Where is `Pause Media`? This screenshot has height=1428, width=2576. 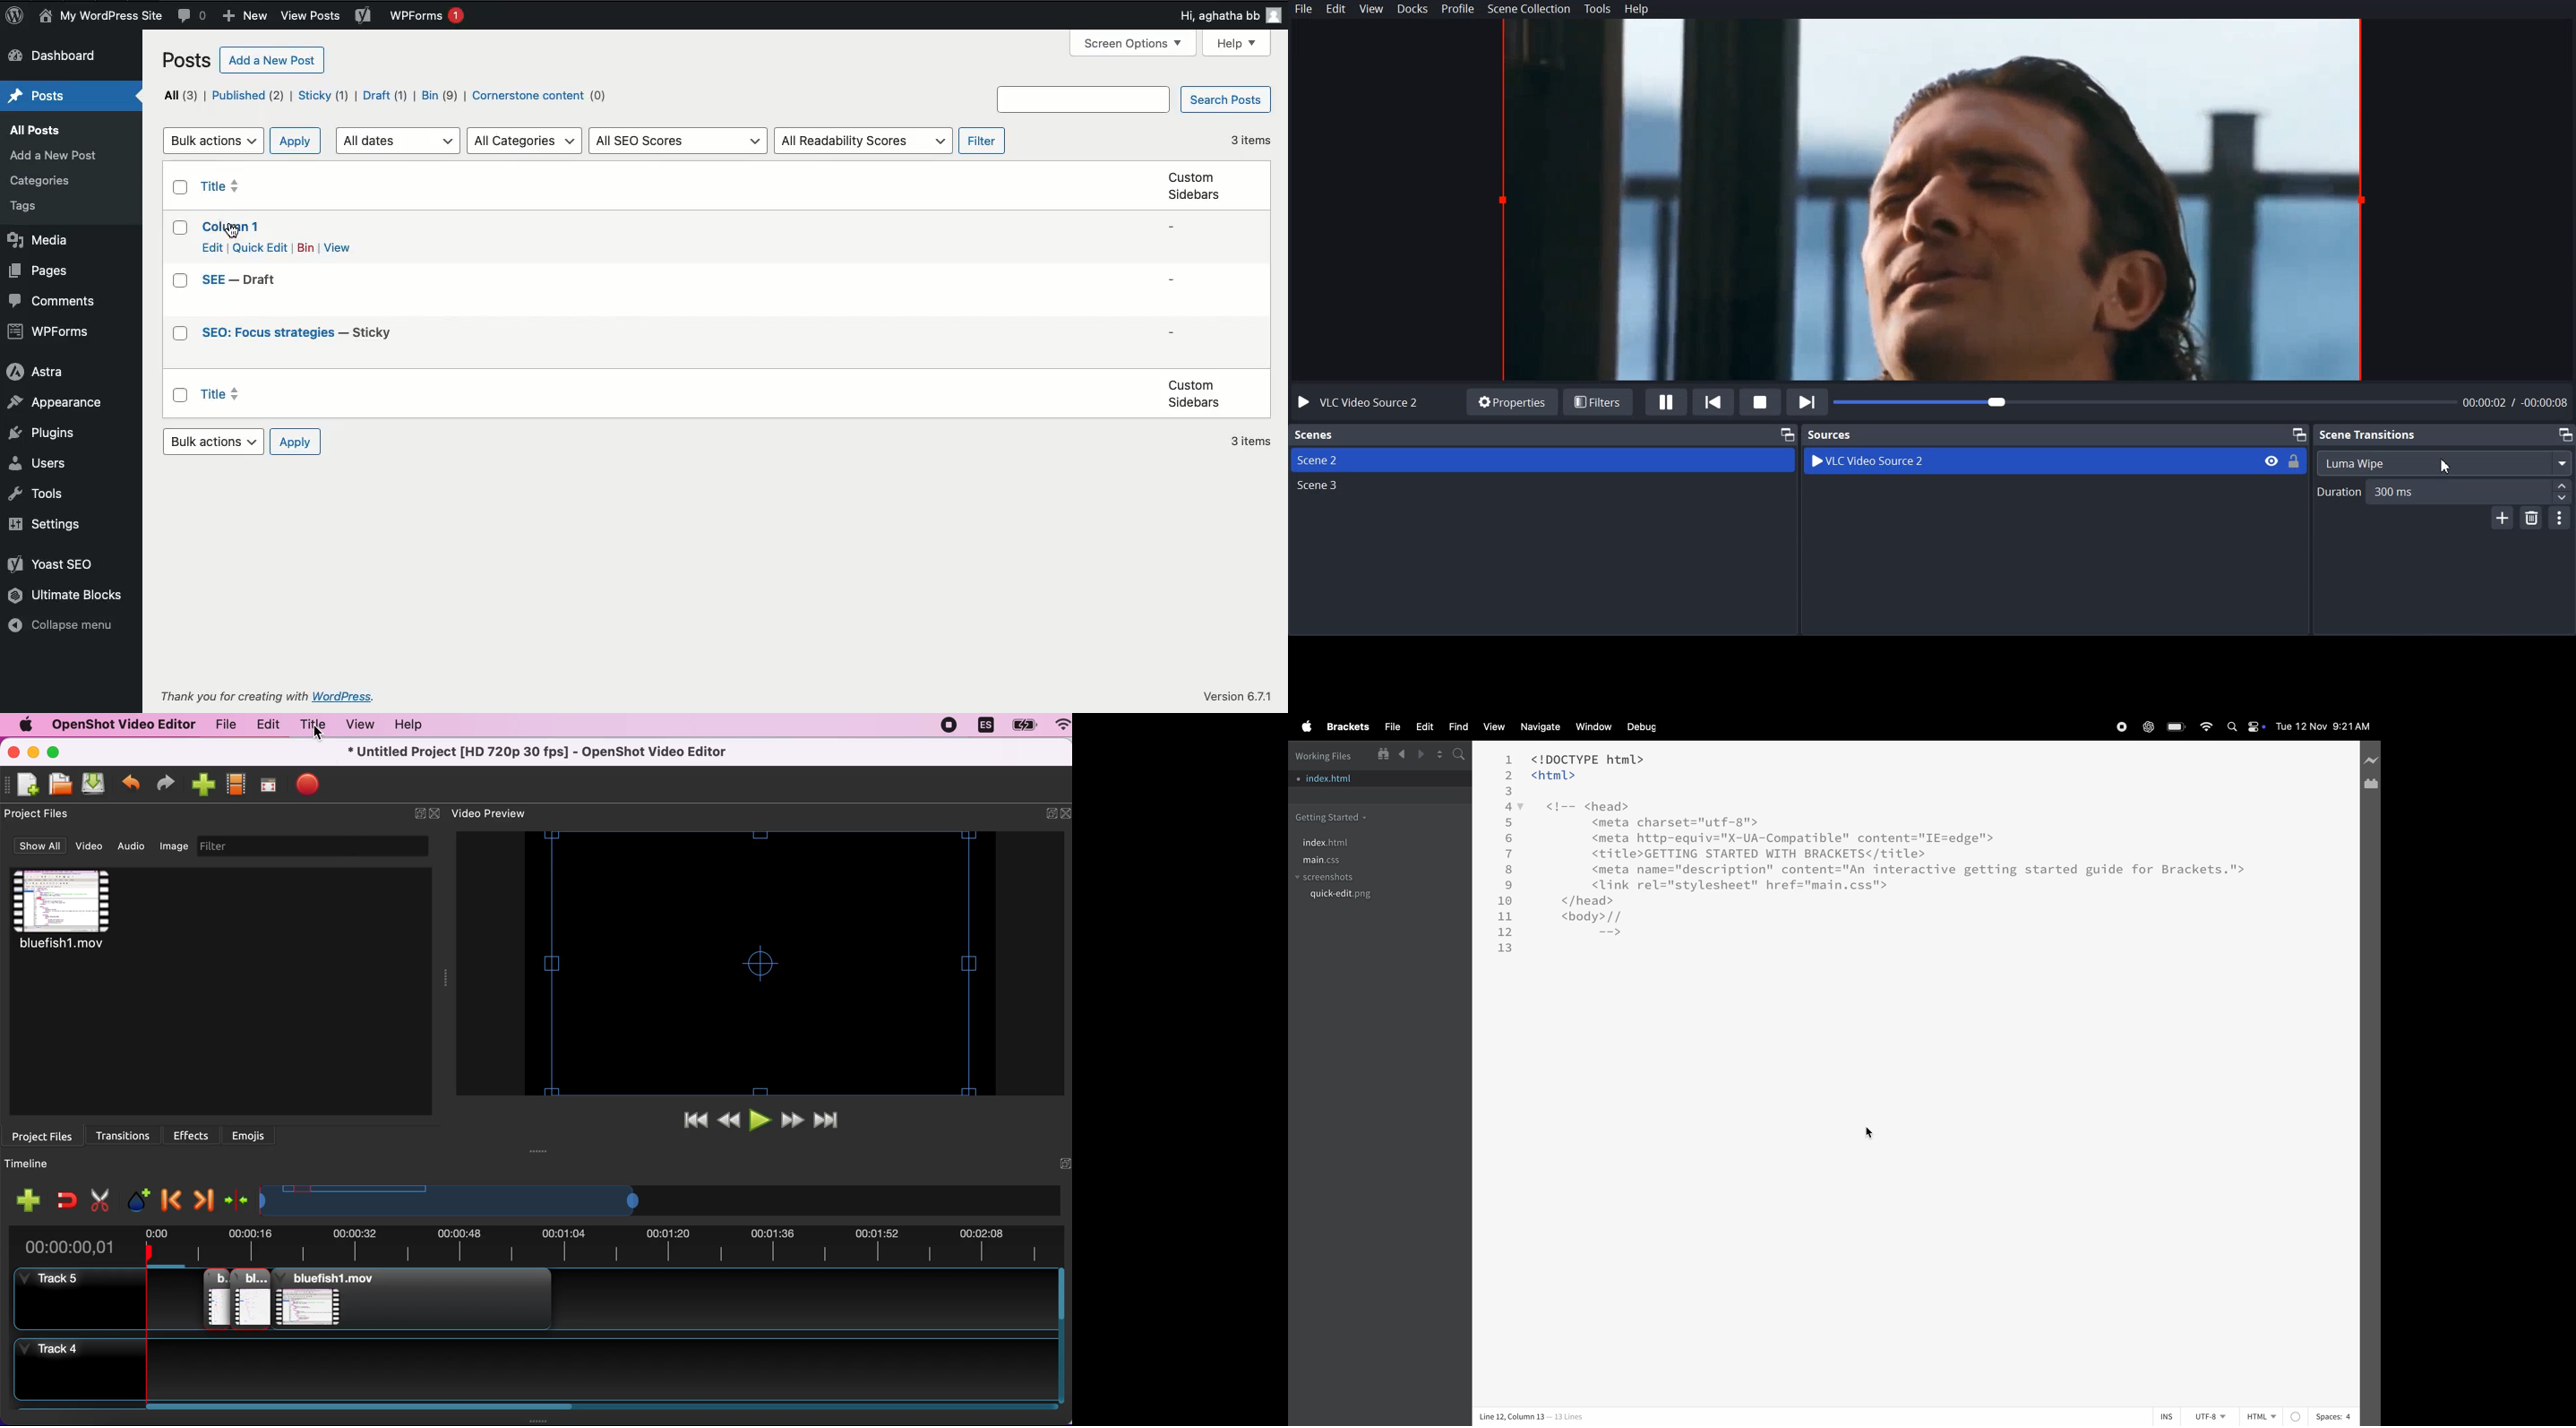
Pause Media is located at coordinates (1666, 402).